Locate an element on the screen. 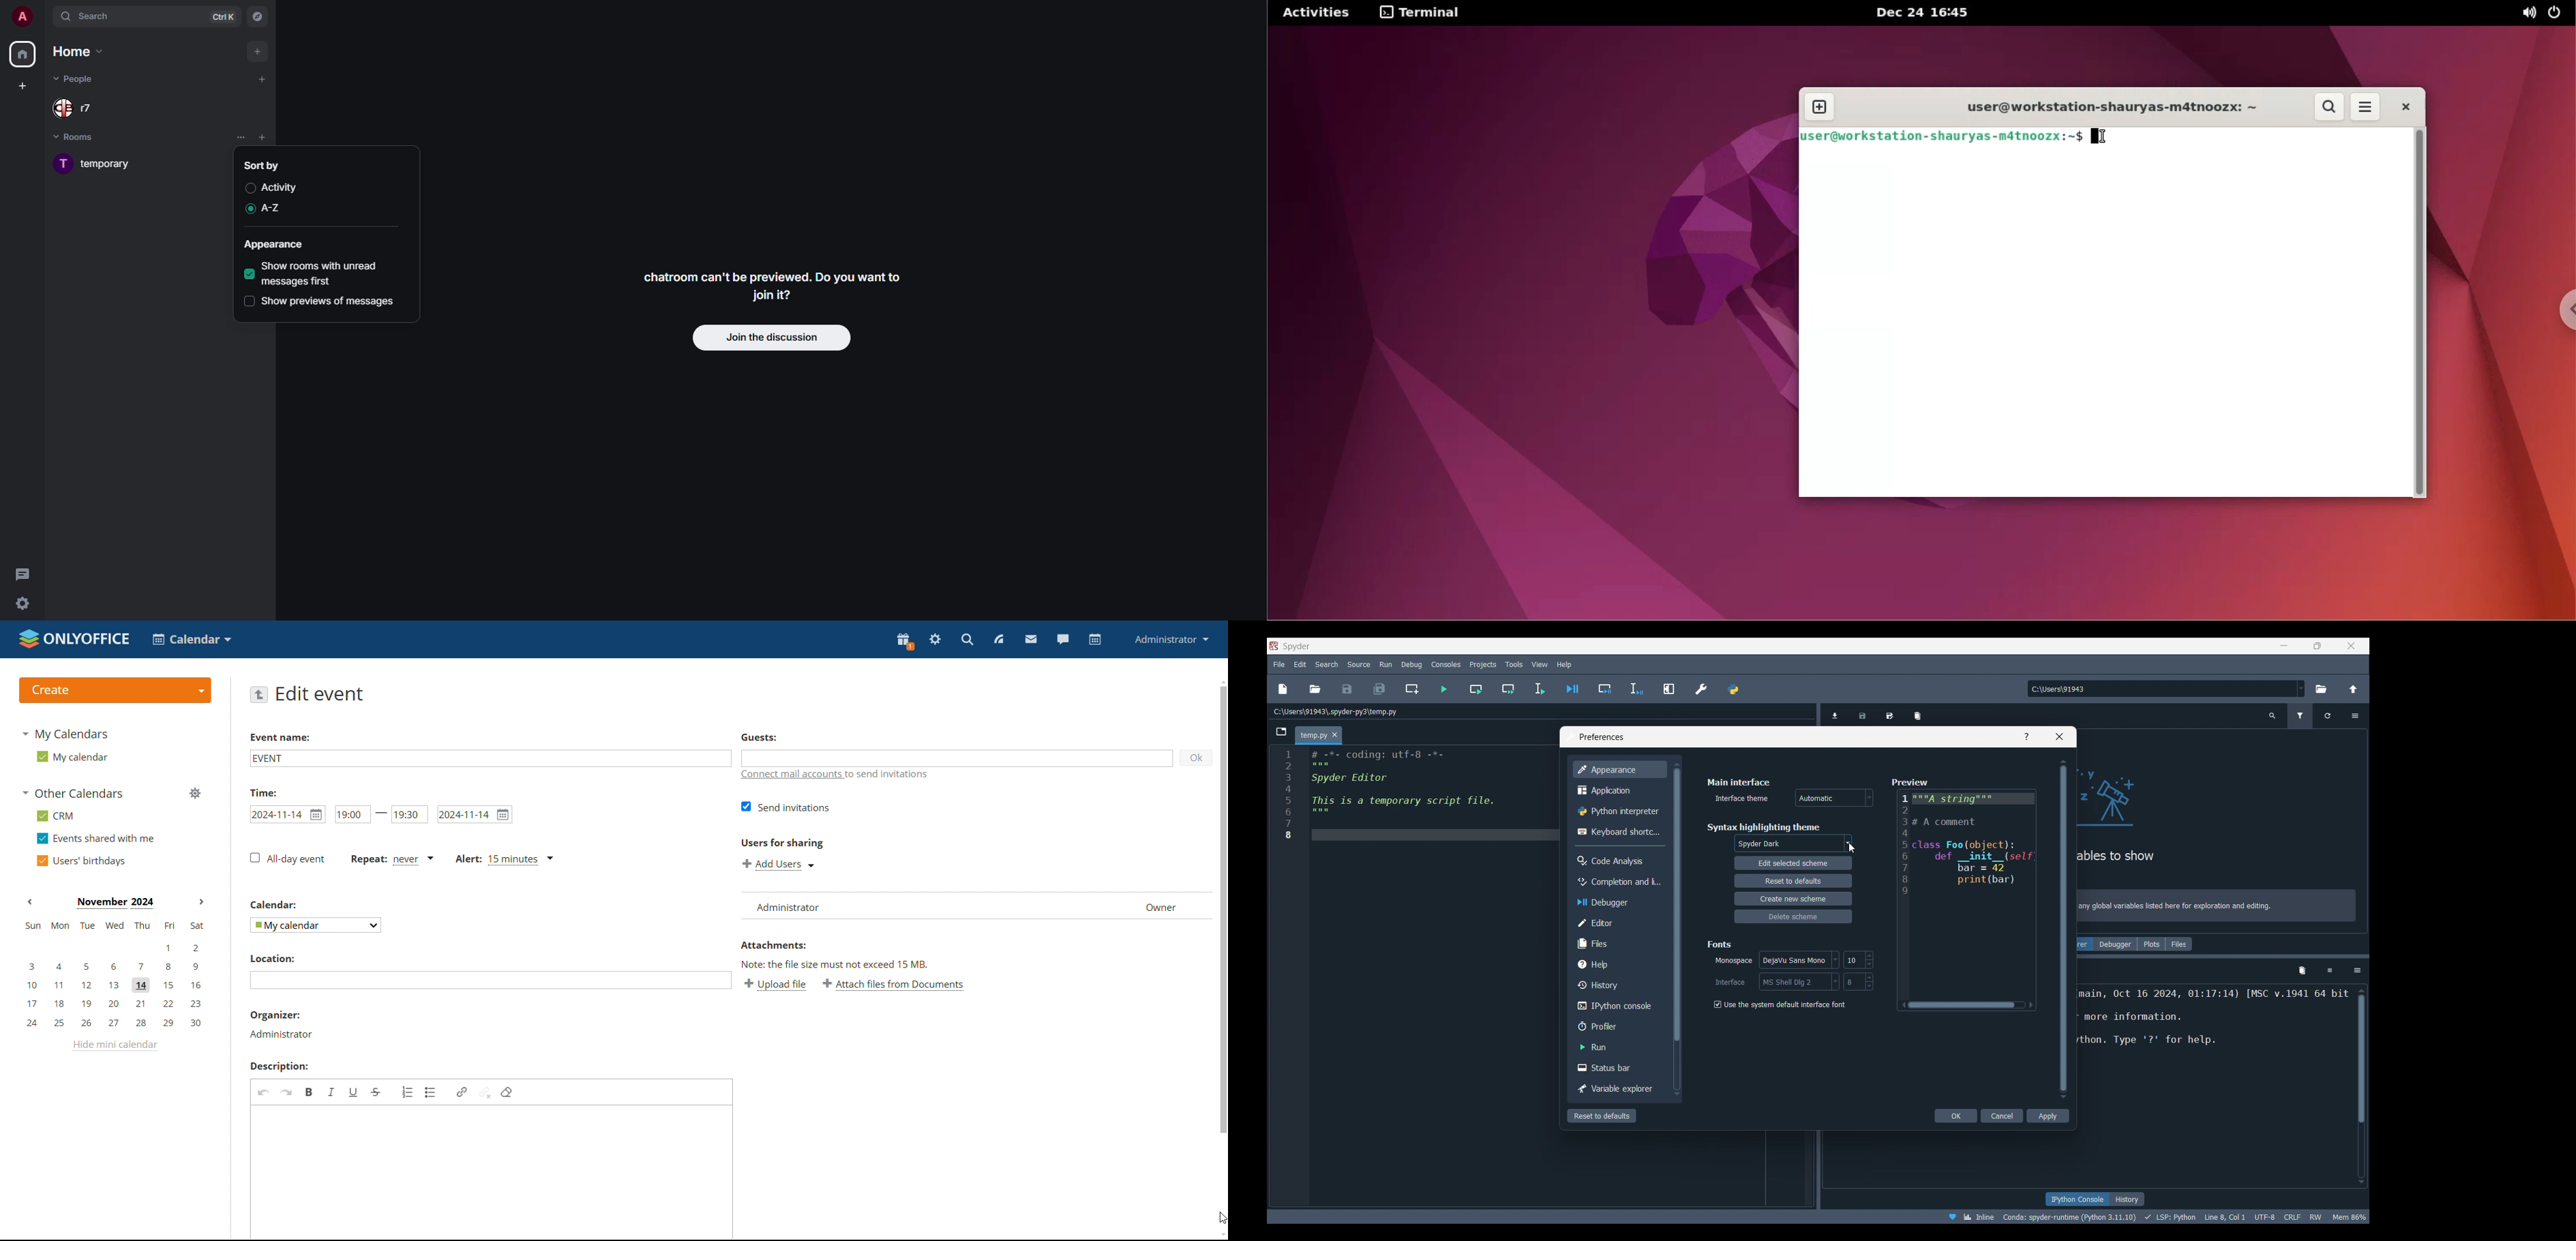 The height and width of the screenshot is (1260, 2576). Browse a working directory is located at coordinates (2321, 689).